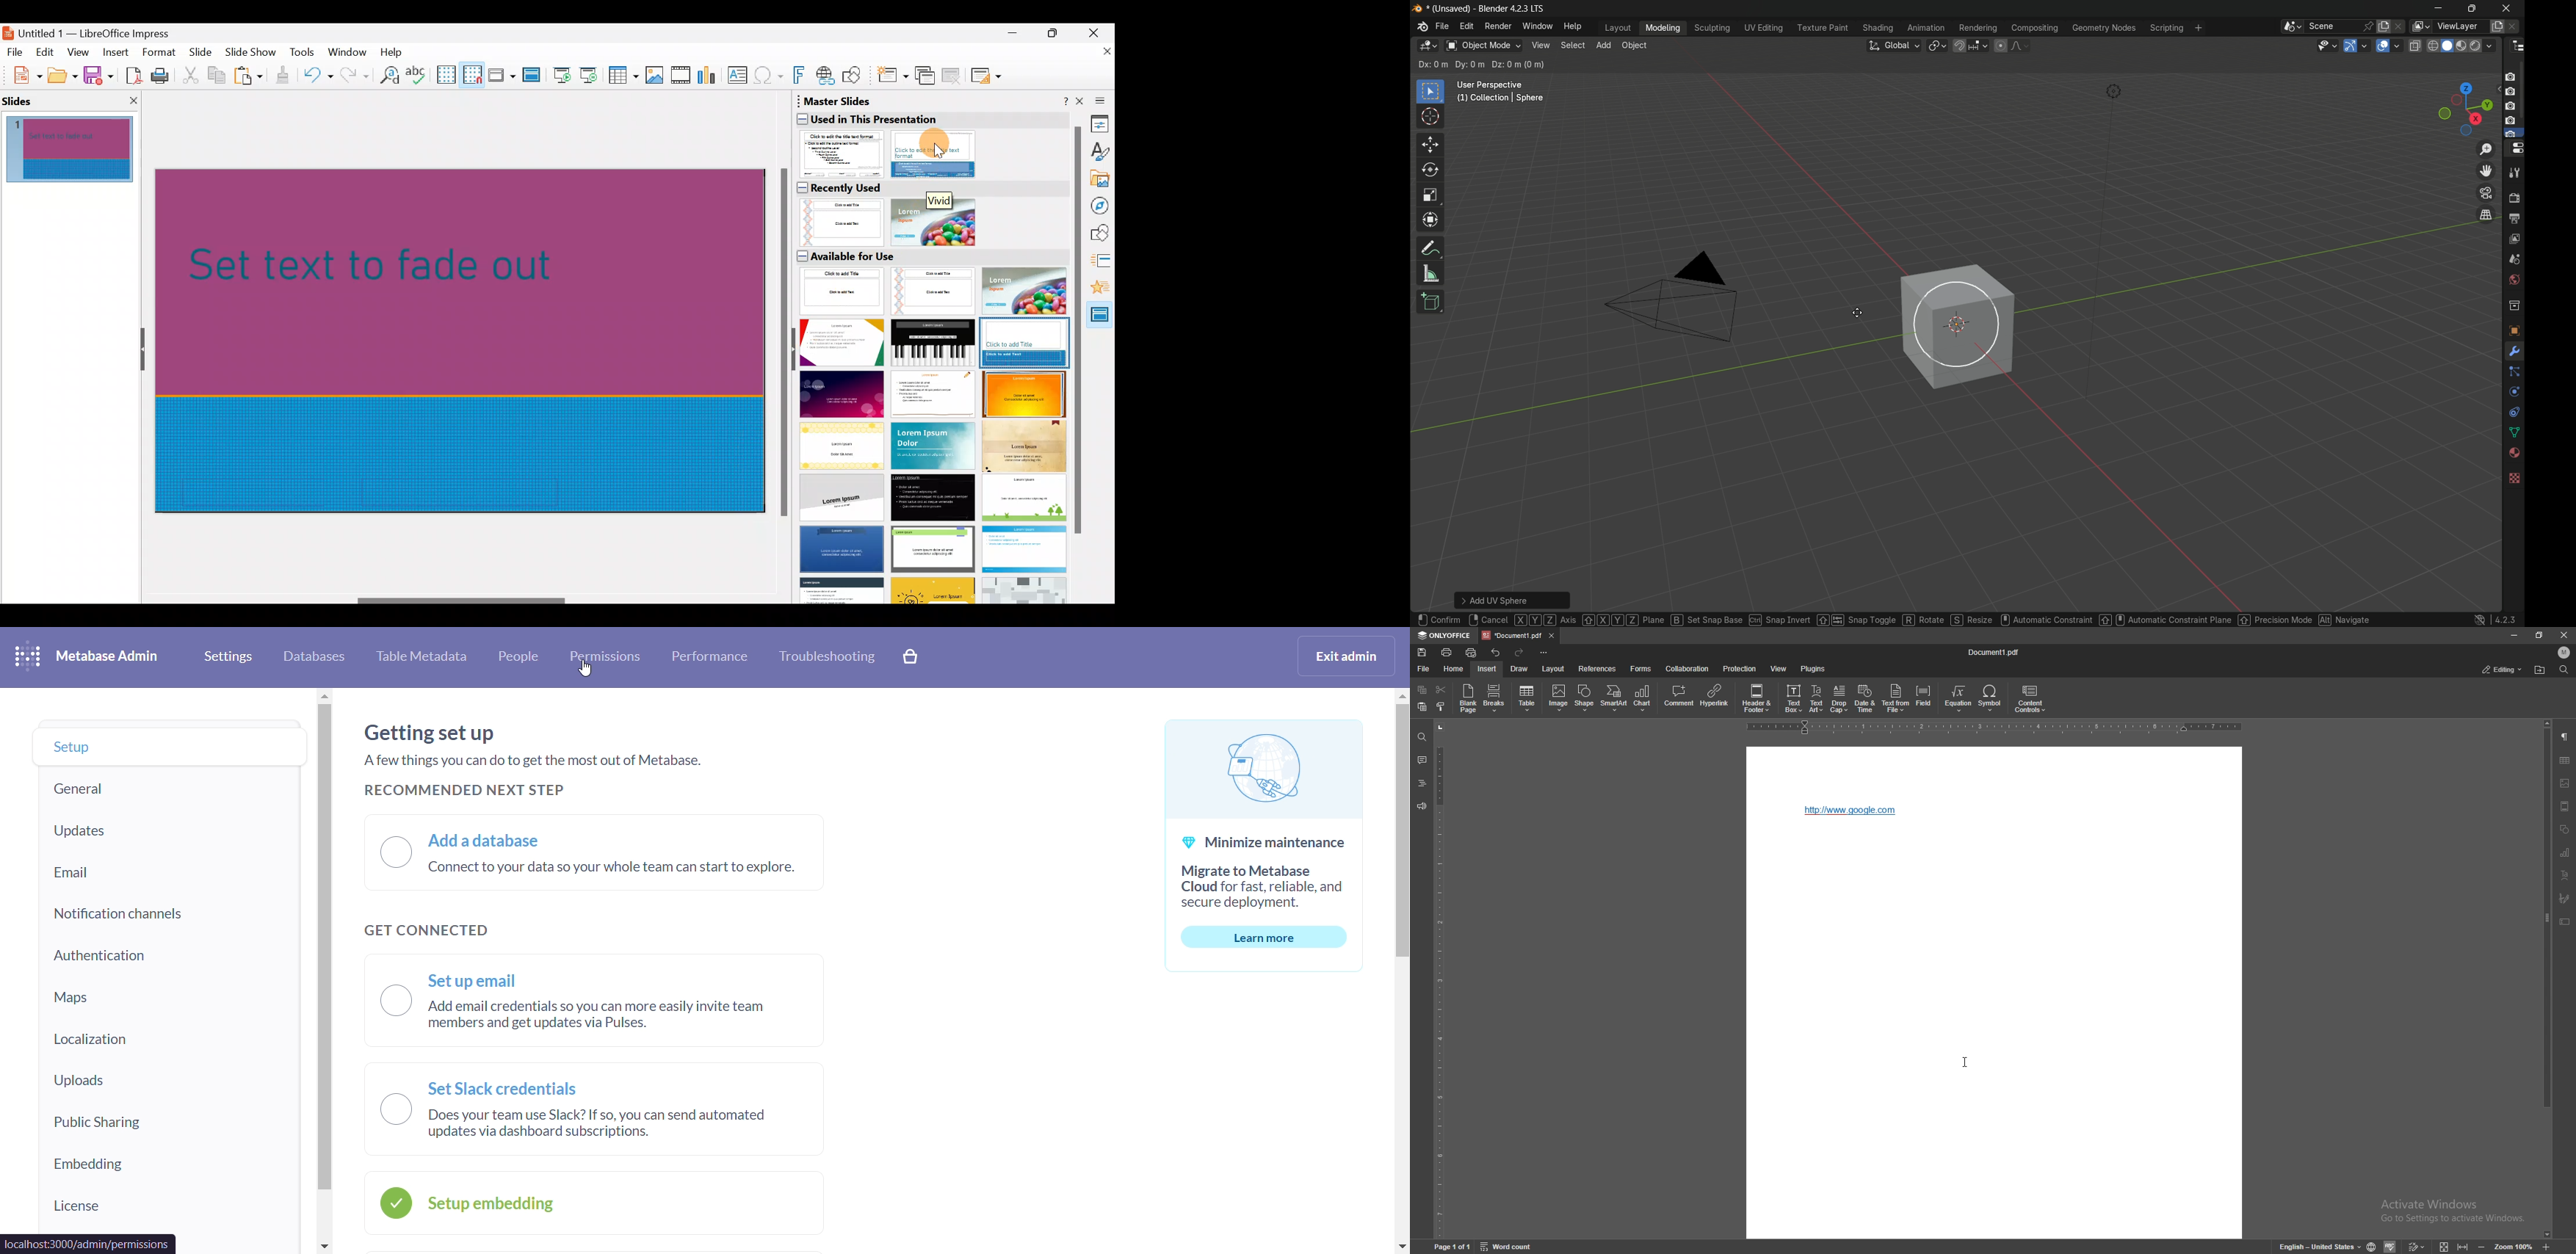 The image size is (2576, 1260). Describe the element at coordinates (1011, 38) in the screenshot. I see `Minimise` at that location.